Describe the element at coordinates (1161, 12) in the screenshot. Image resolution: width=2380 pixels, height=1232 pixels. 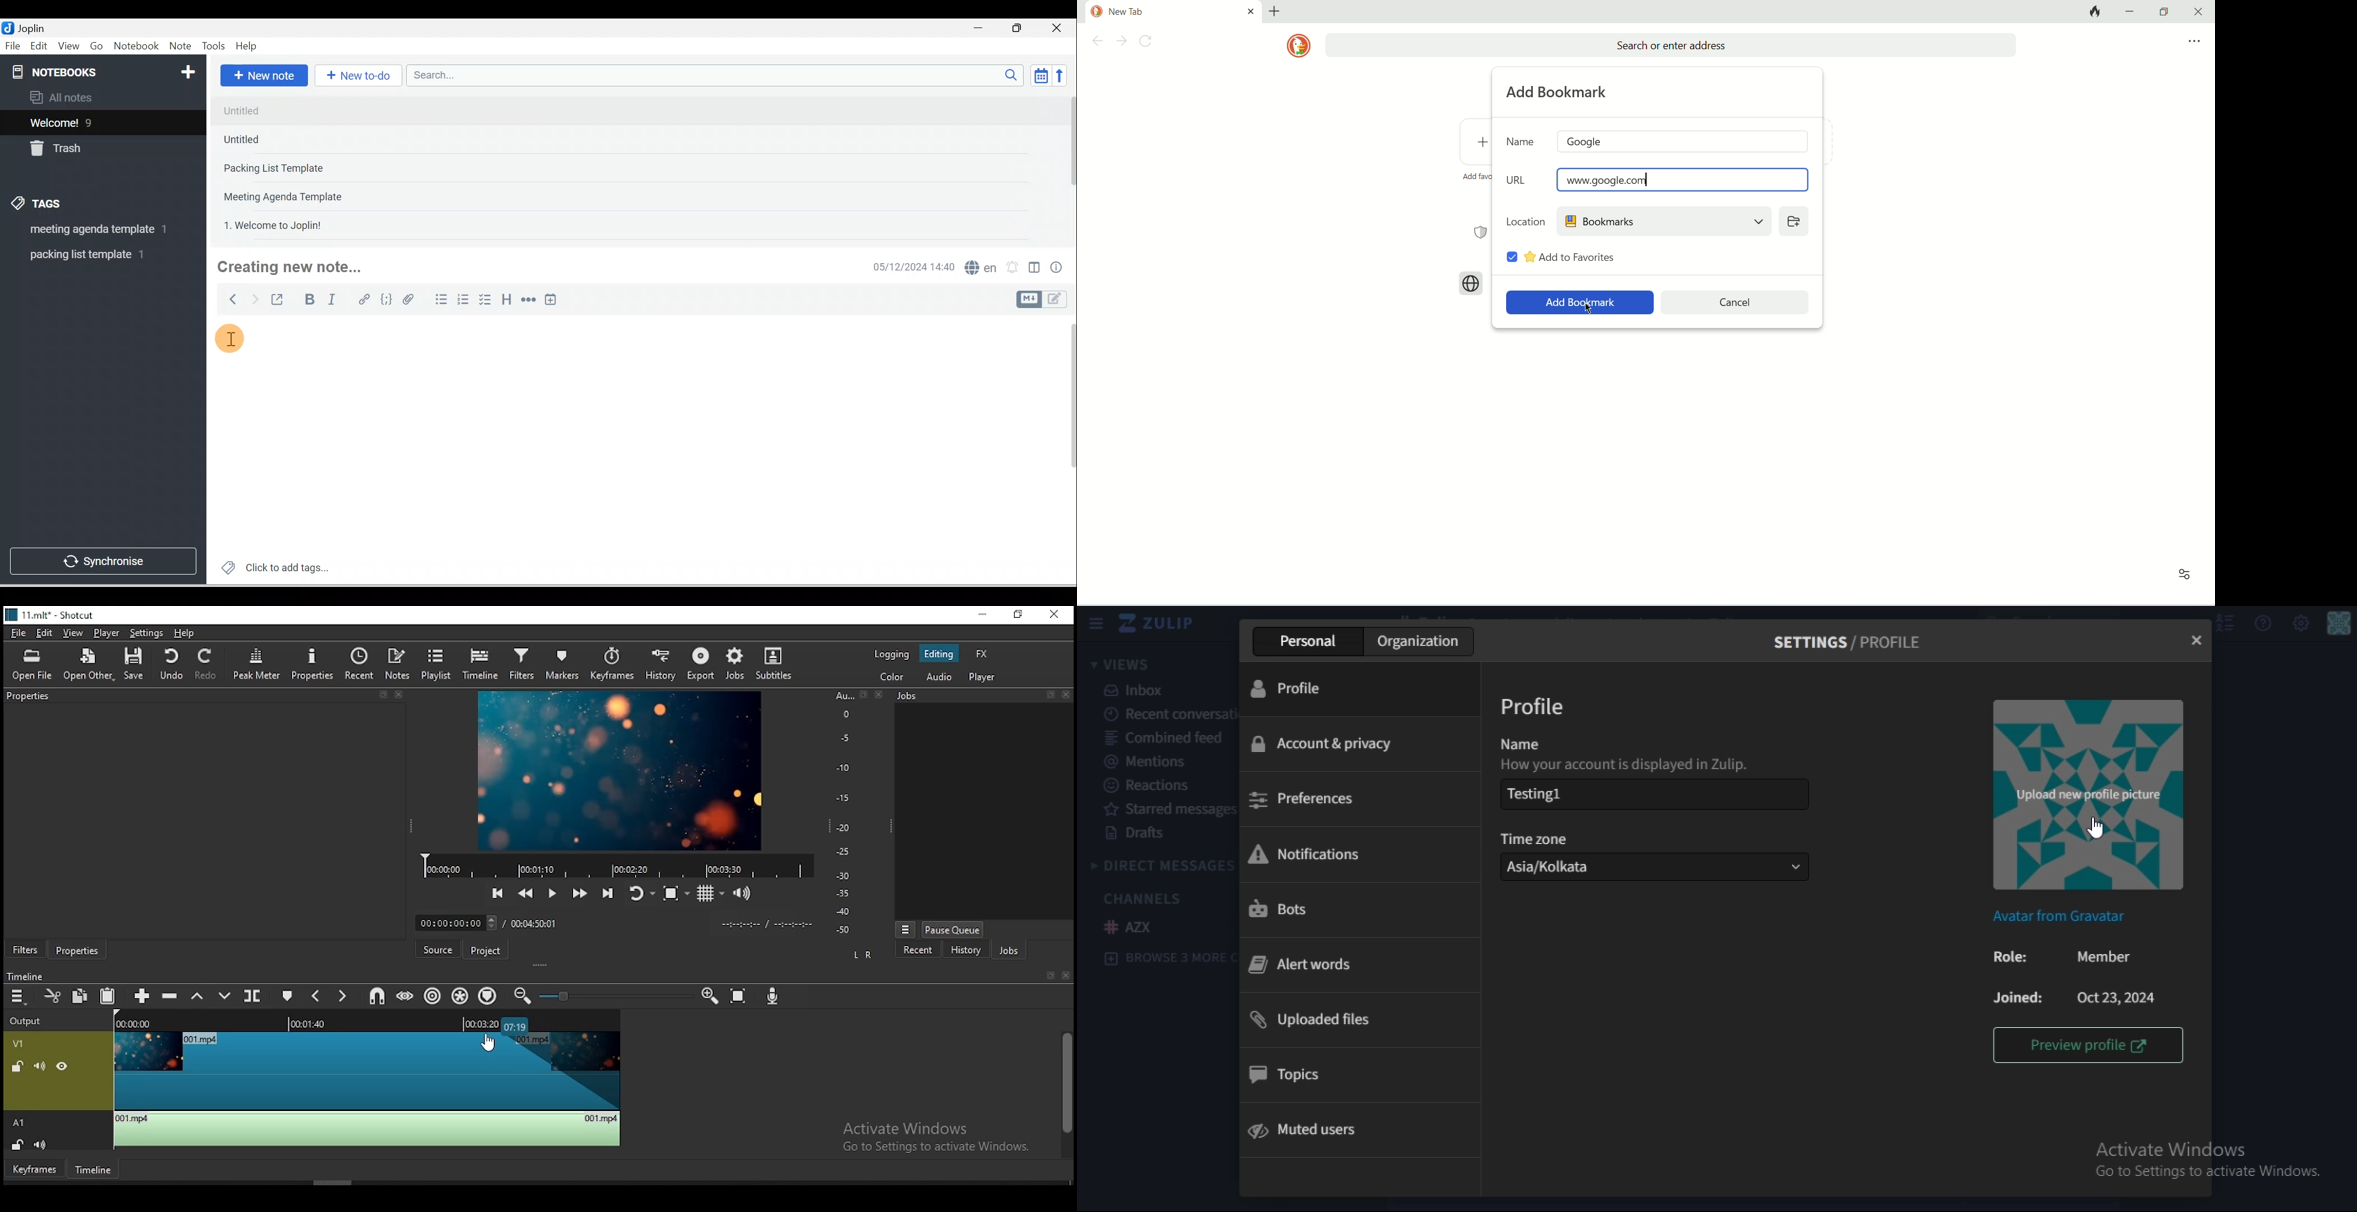
I see `current tab` at that location.